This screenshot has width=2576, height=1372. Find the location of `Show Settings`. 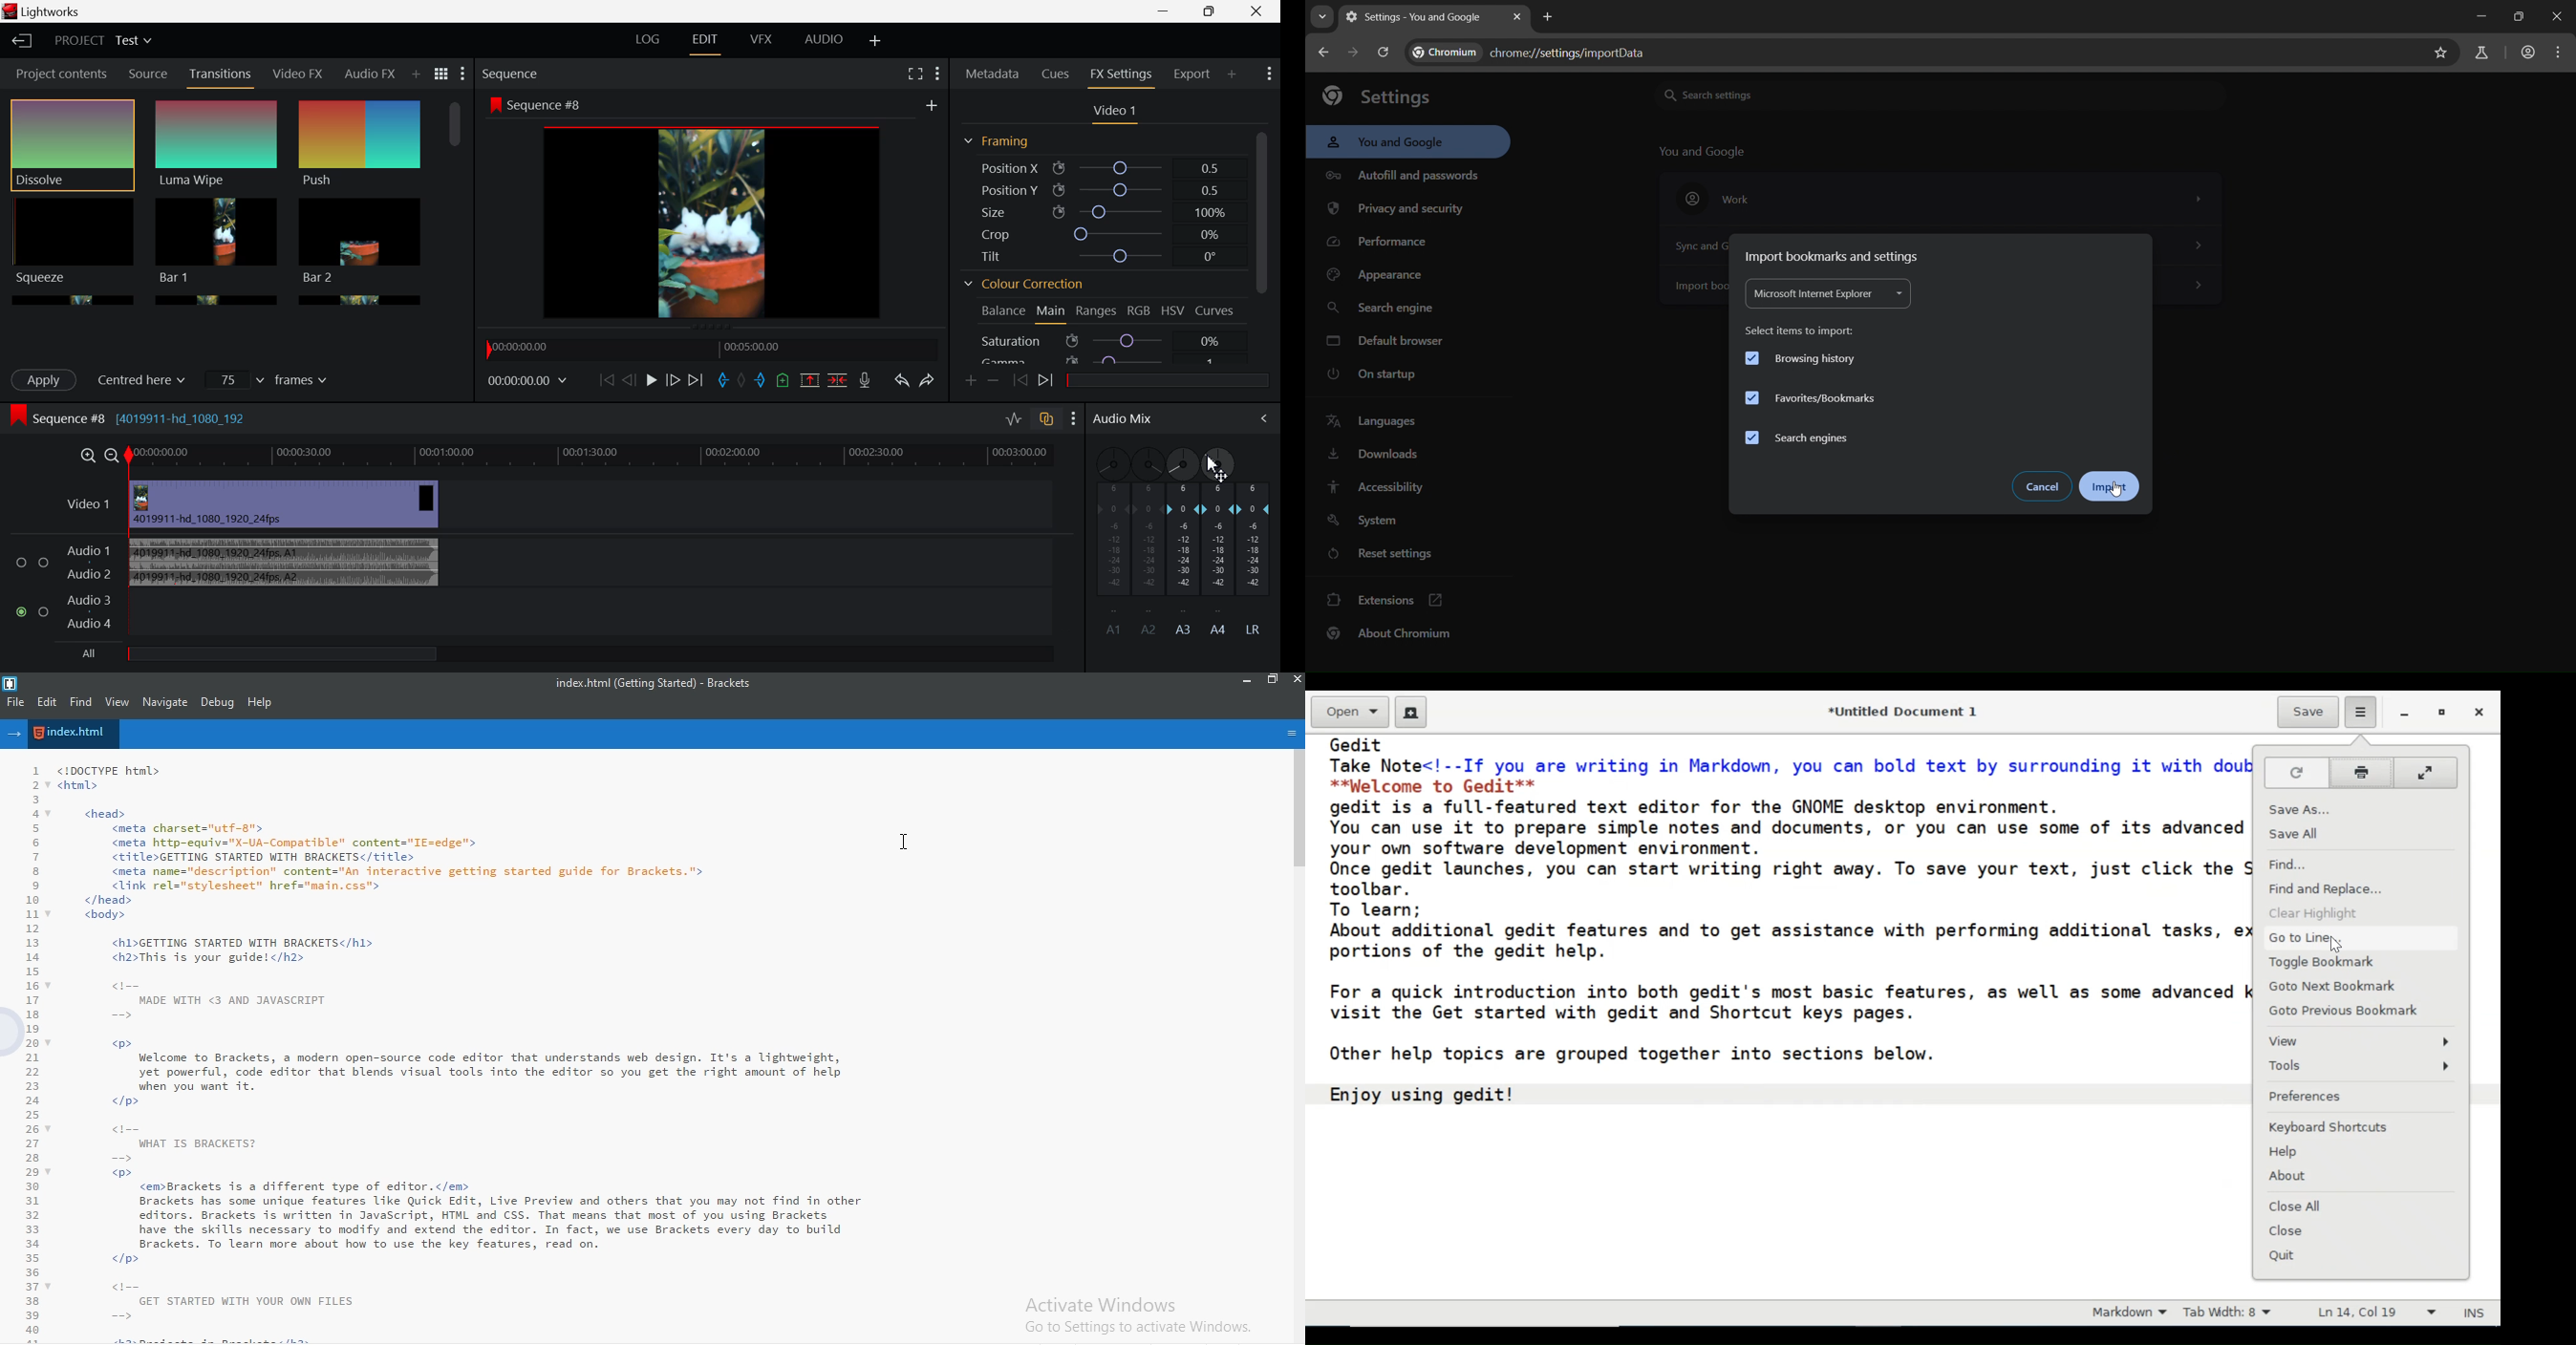

Show Settings is located at coordinates (1074, 420).